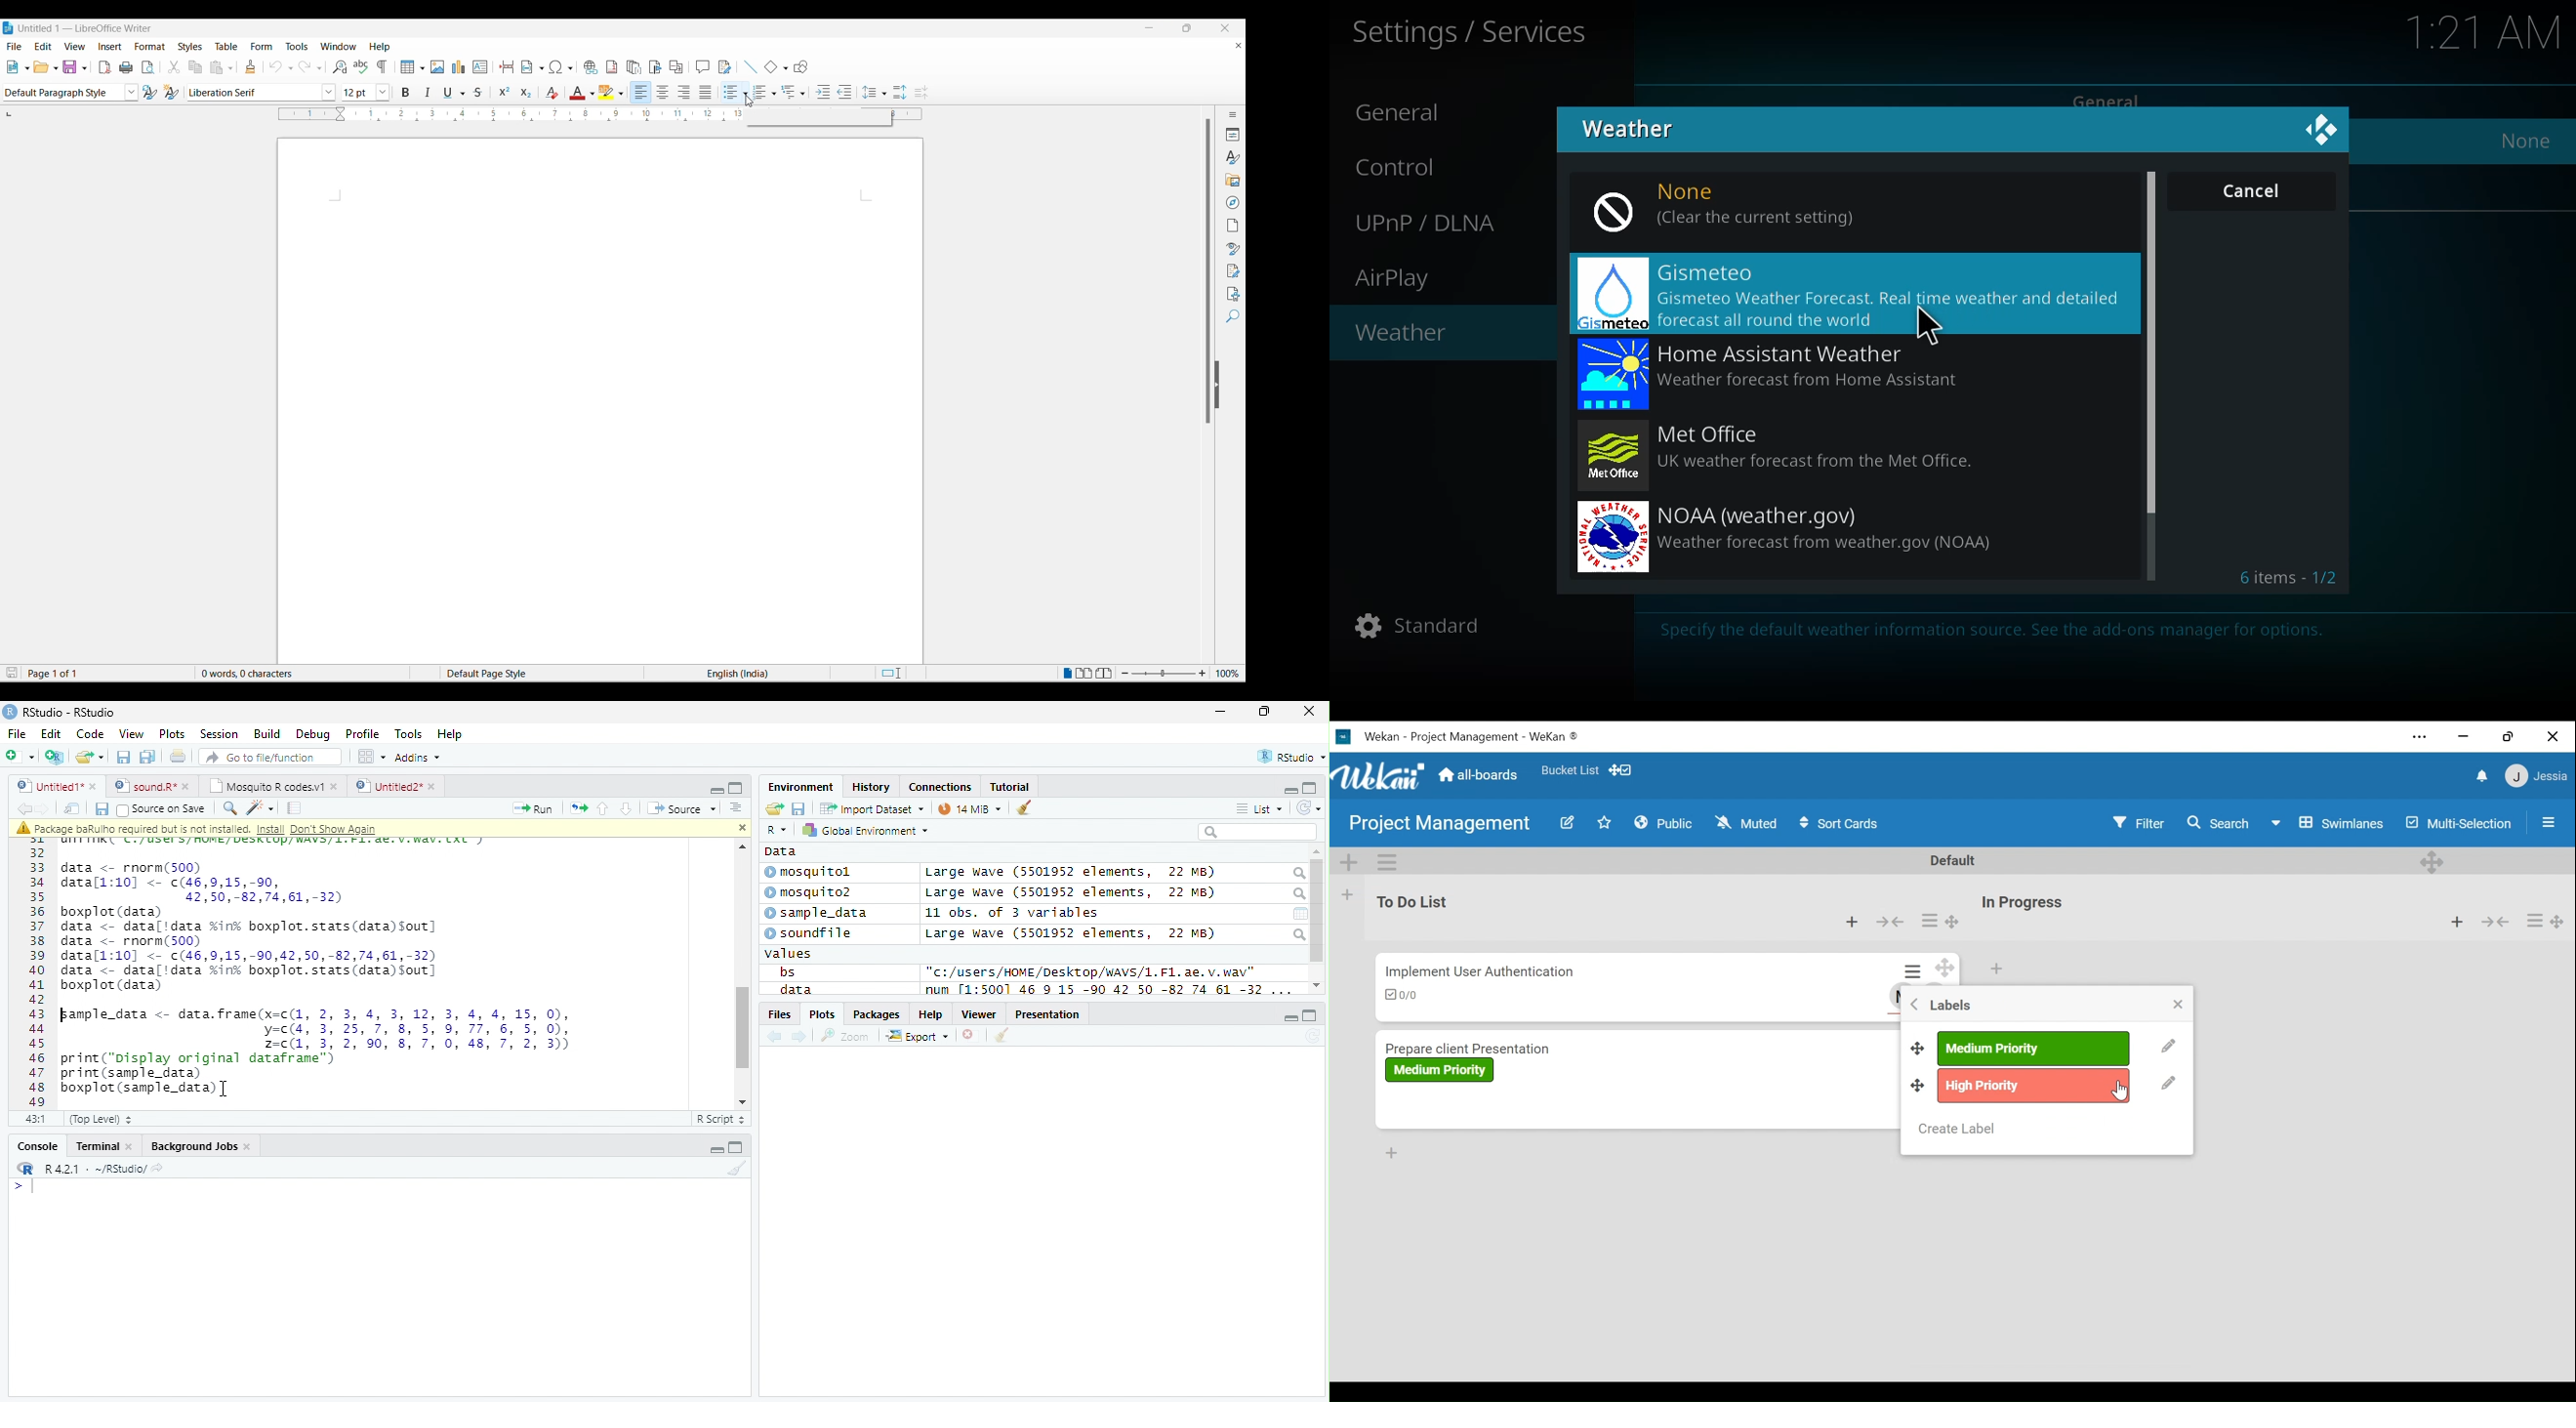 Image resolution: width=2576 pixels, height=1428 pixels. Describe the element at coordinates (733, 90) in the screenshot. I see `Toggle unordered list` at that location.